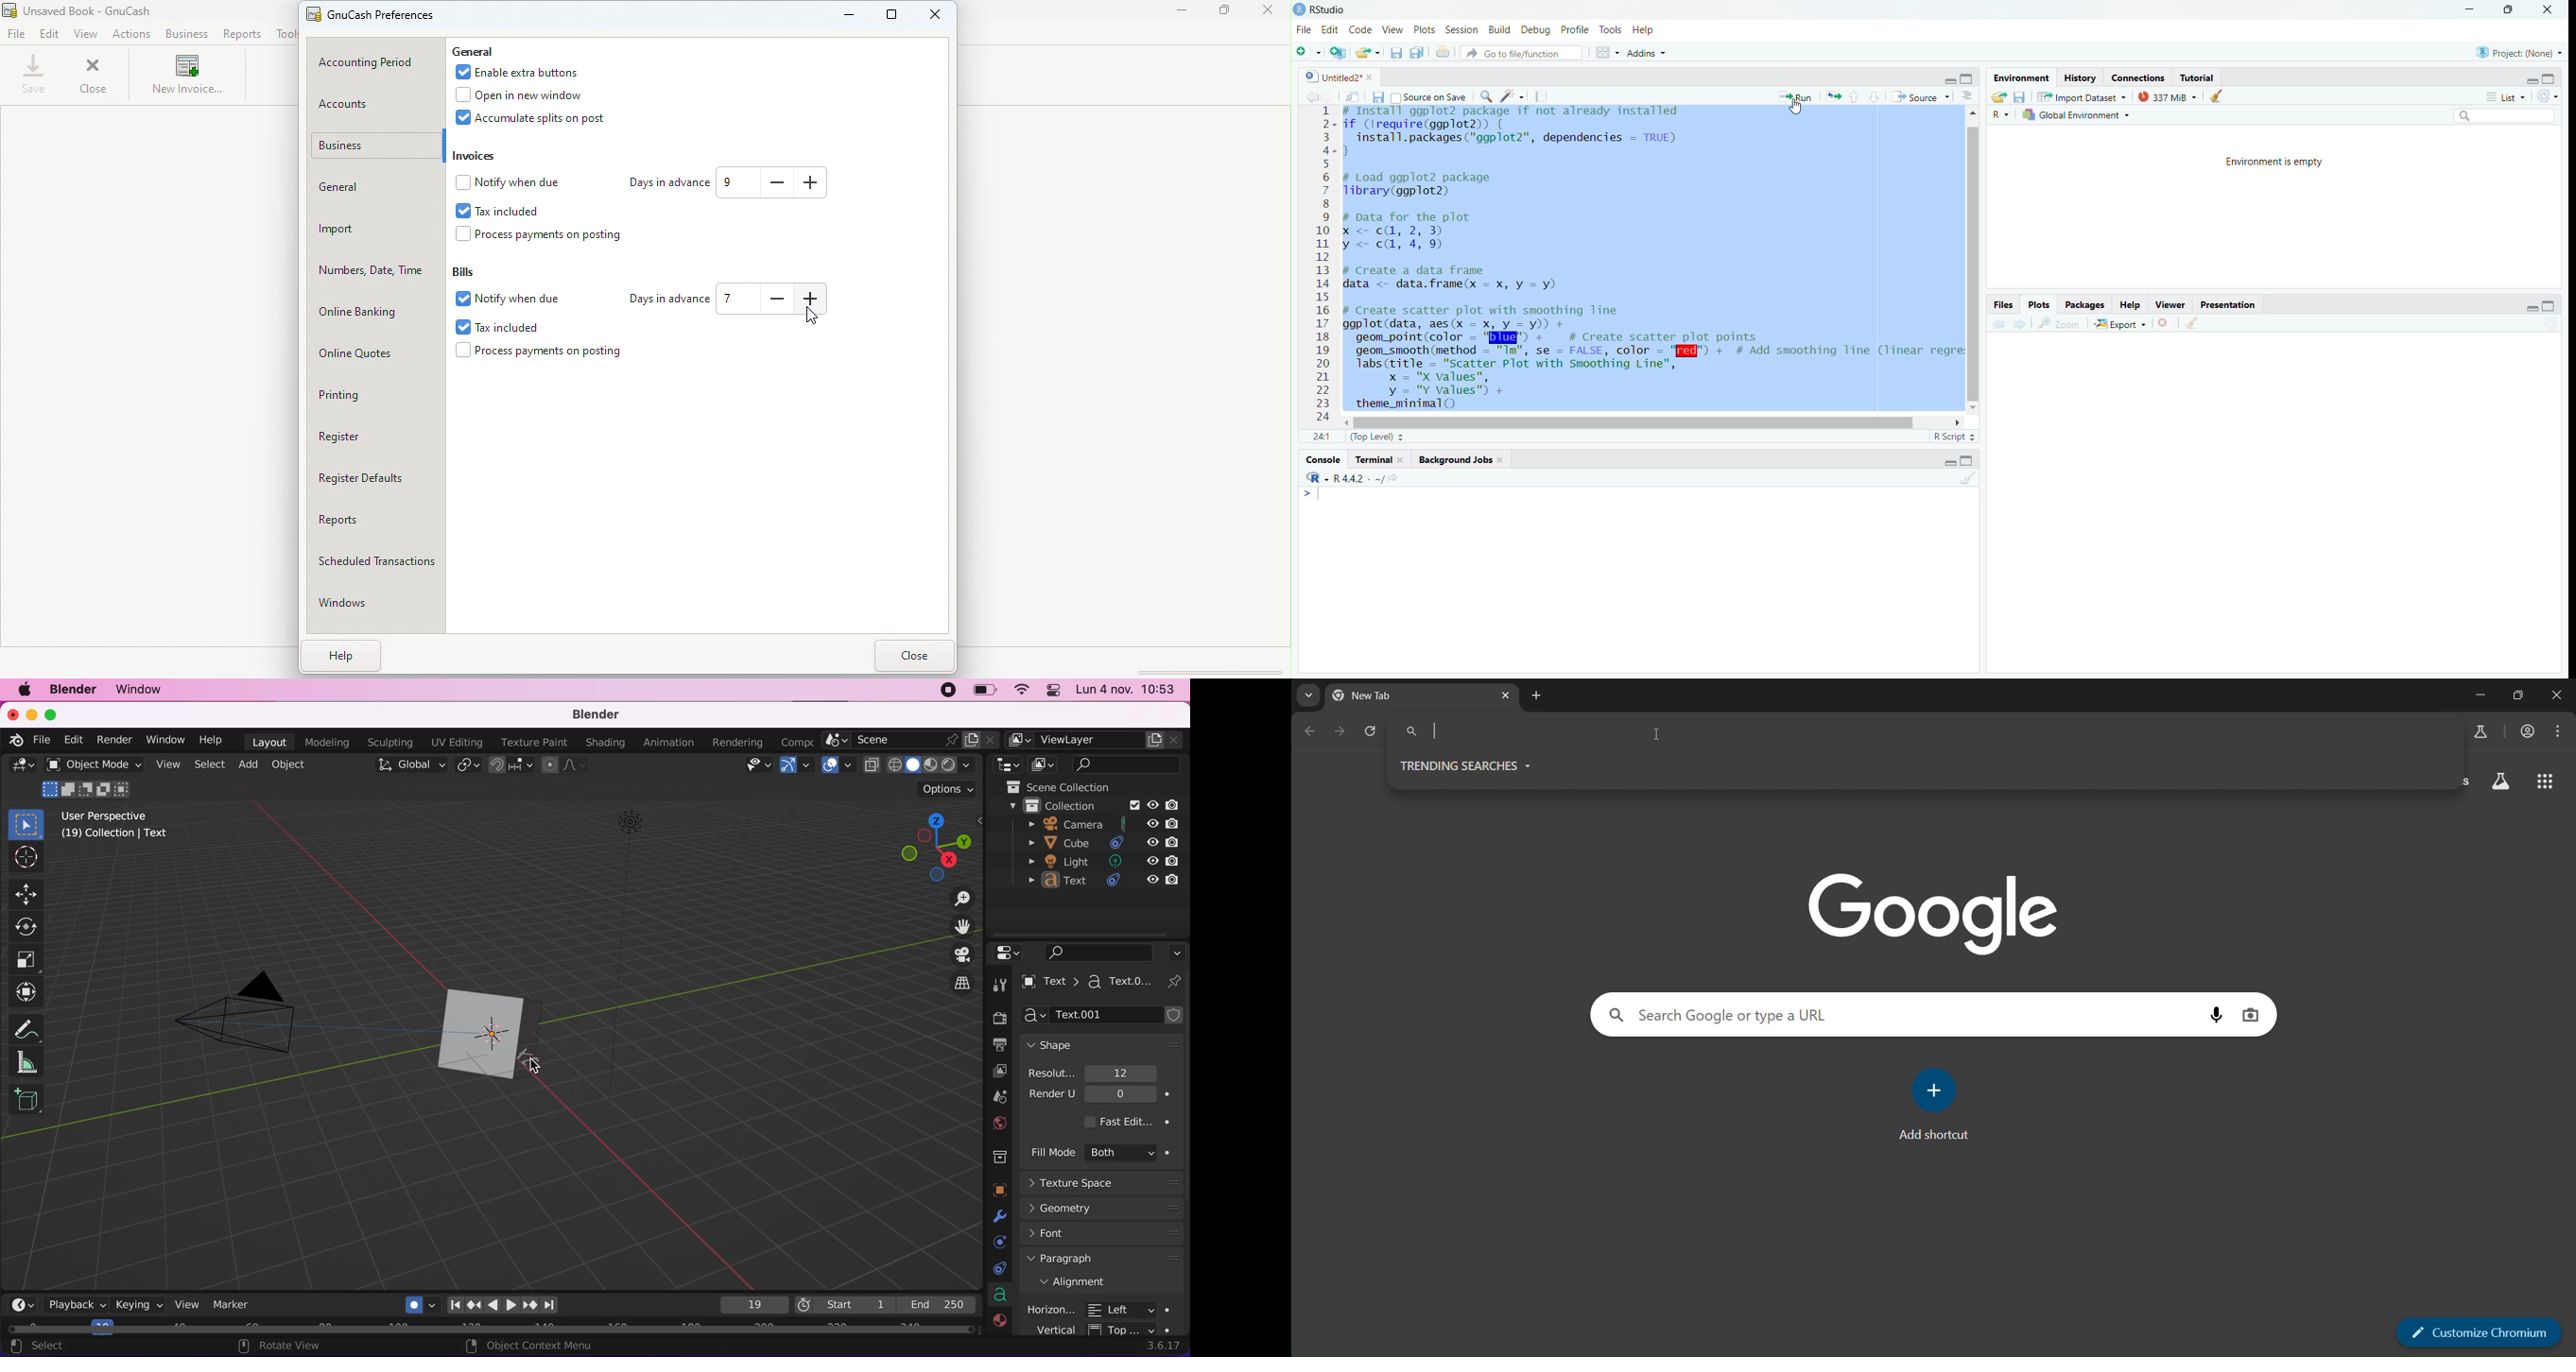 Image resolution: width=2576 pixels, height=1372 pixels. Describe the element at coordinates (511, 183) in the screenshot. I see `Notify when due` at that location.